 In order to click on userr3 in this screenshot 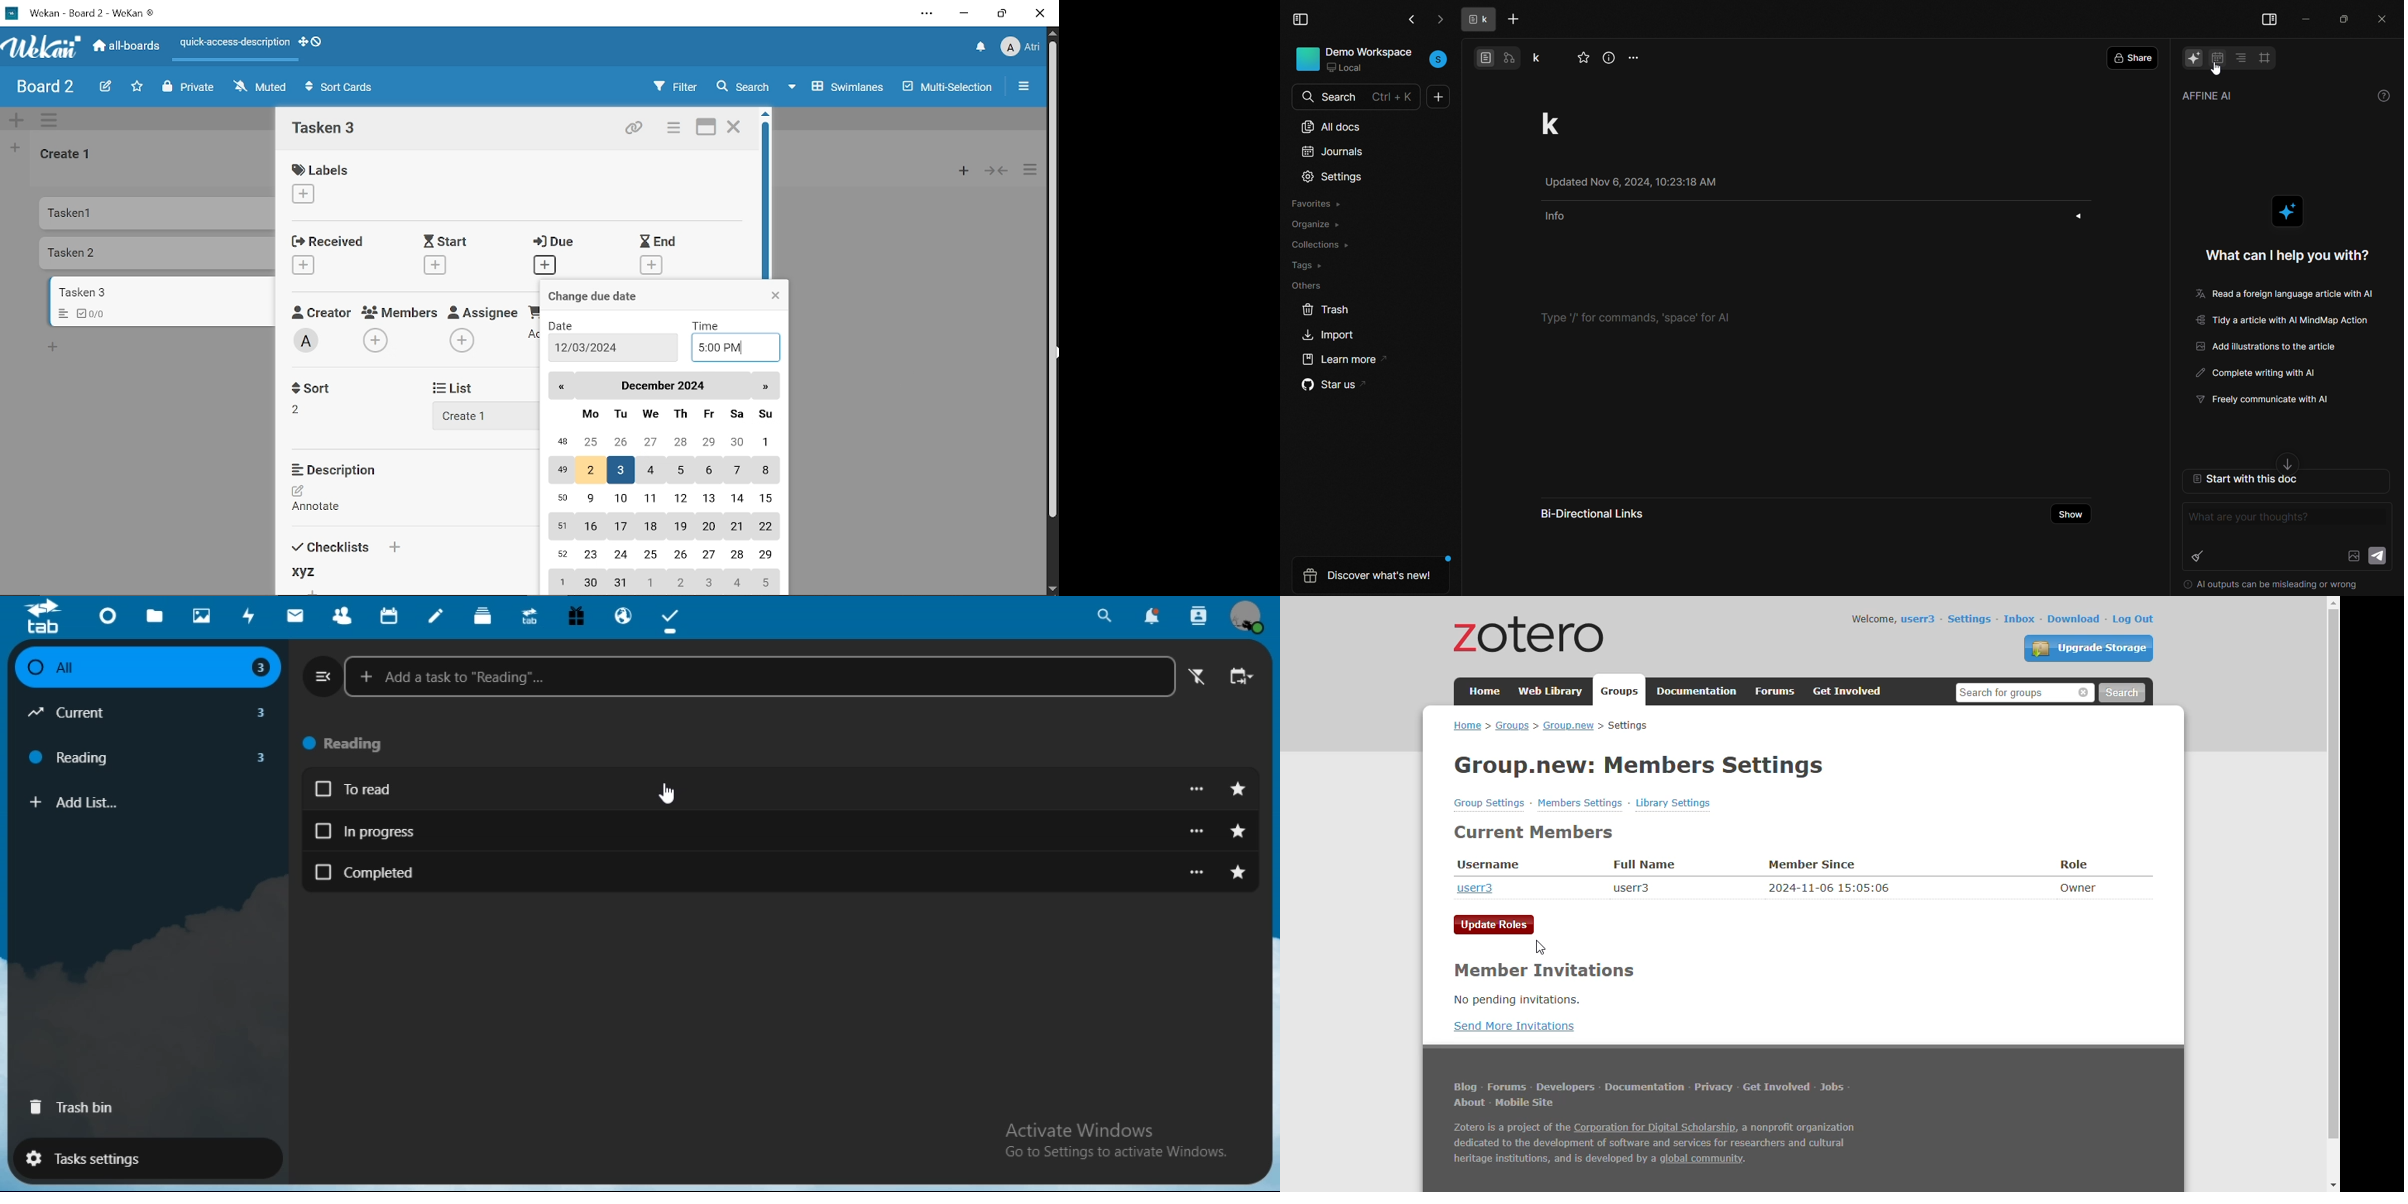, I will do `click(1630, 888)`.